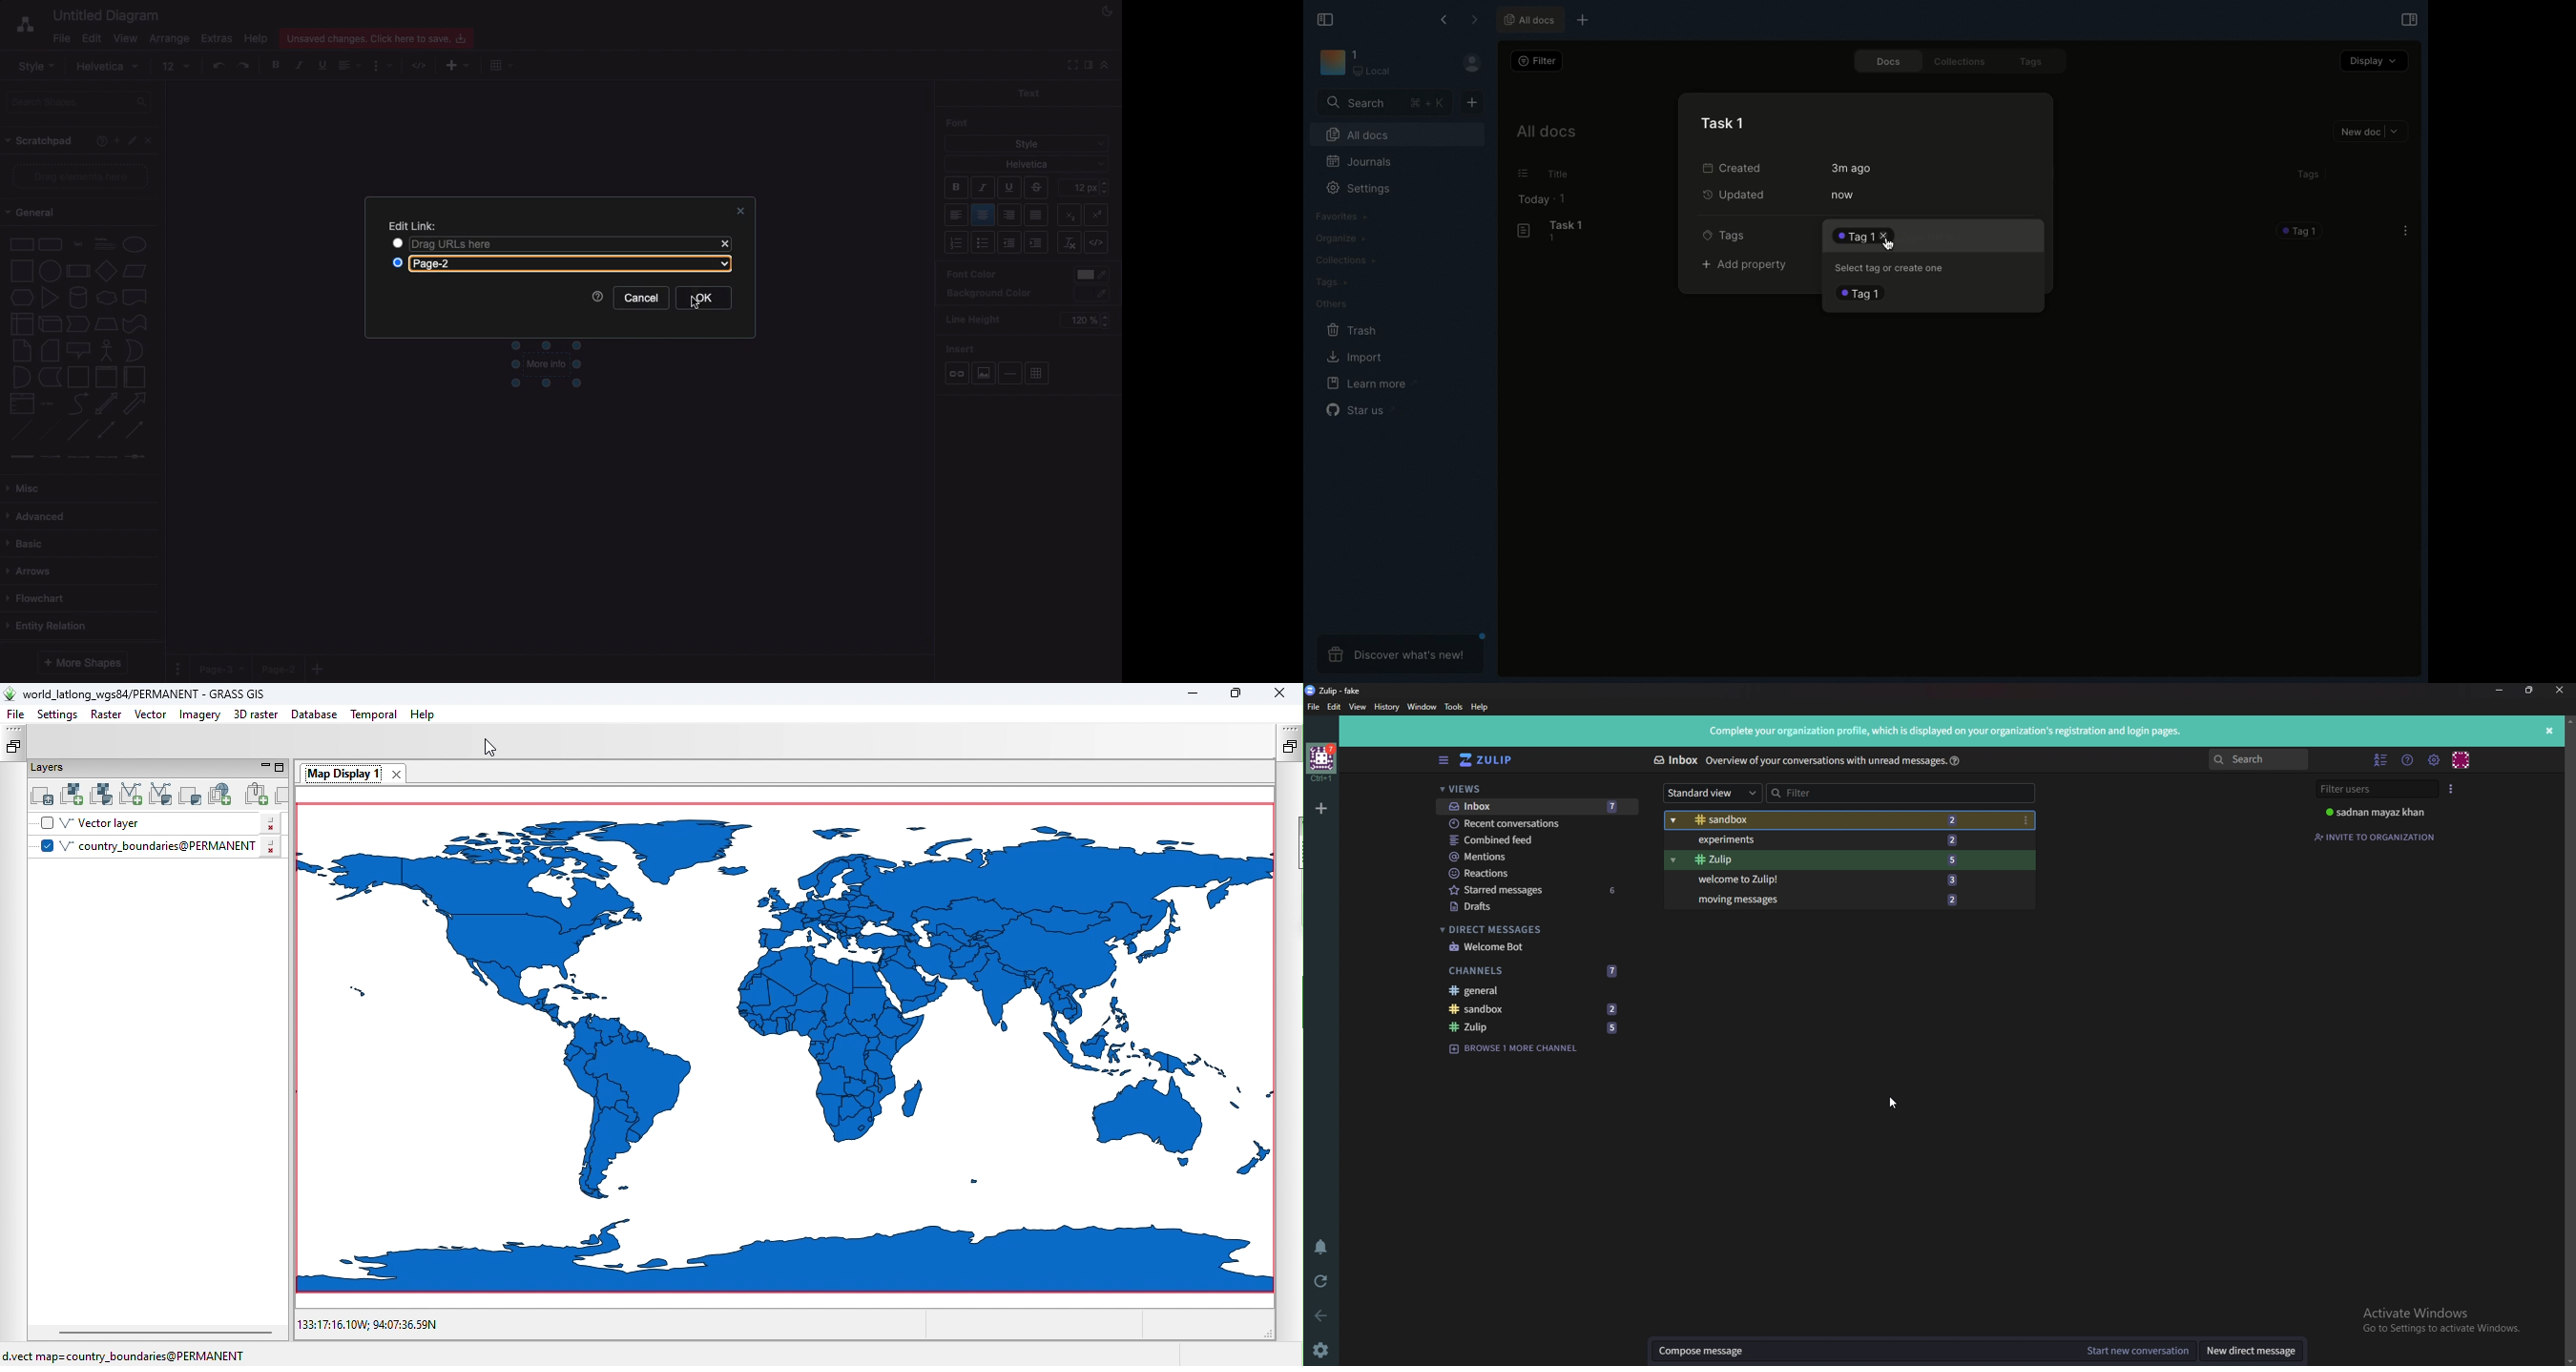  I want to click on Main menu, so click(2435, 759).